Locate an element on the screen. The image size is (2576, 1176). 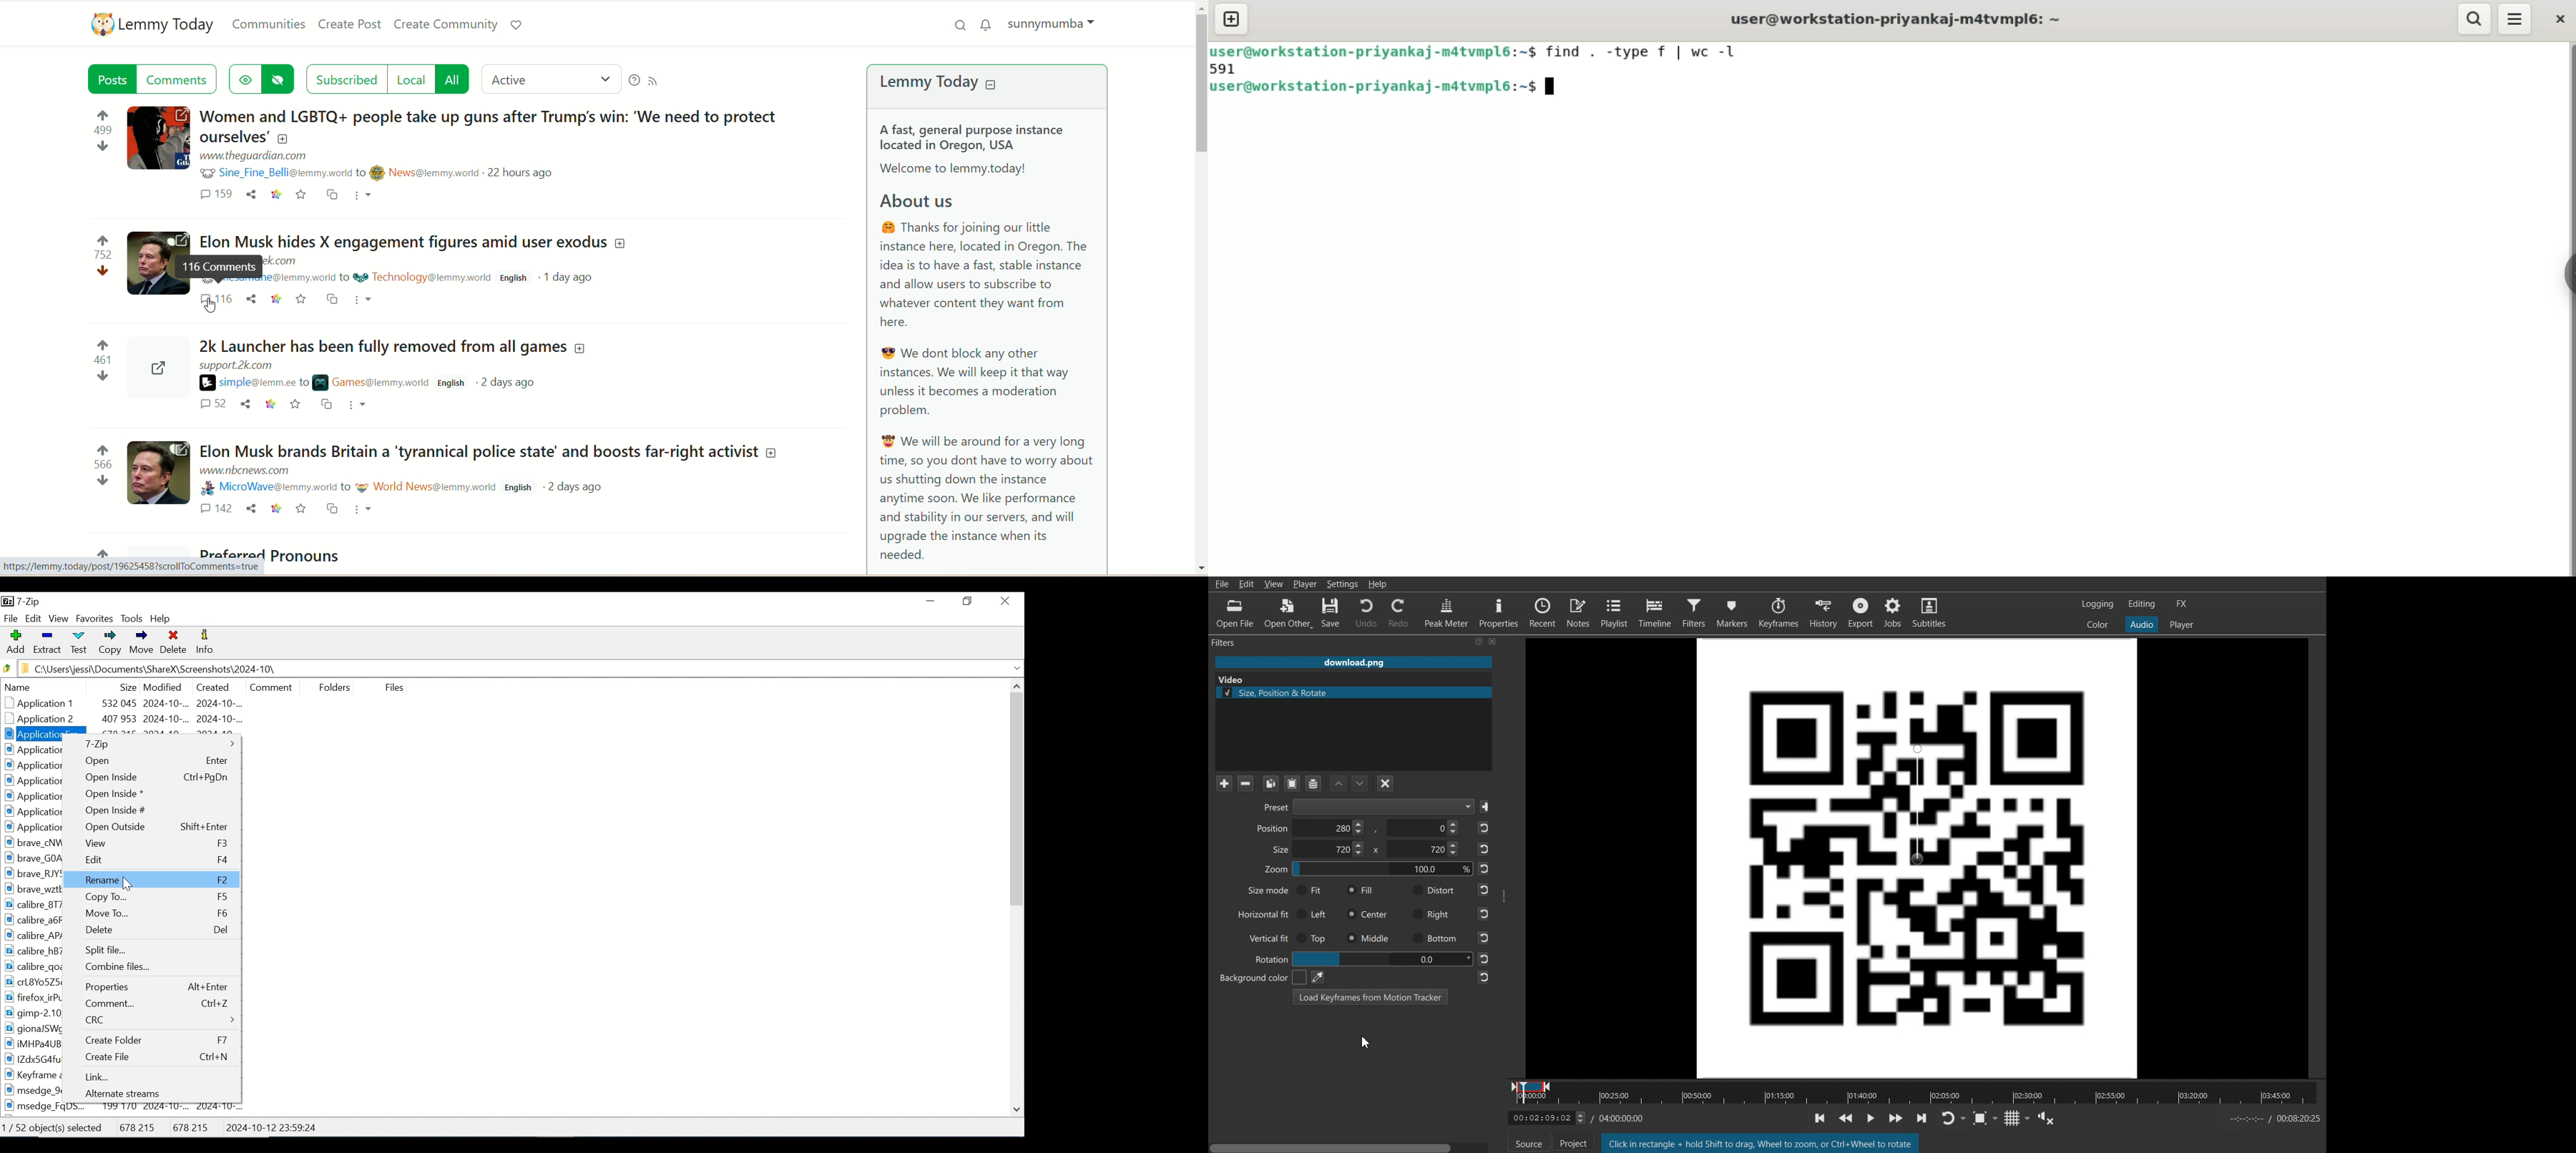
link is located at coordinates (271, 403).